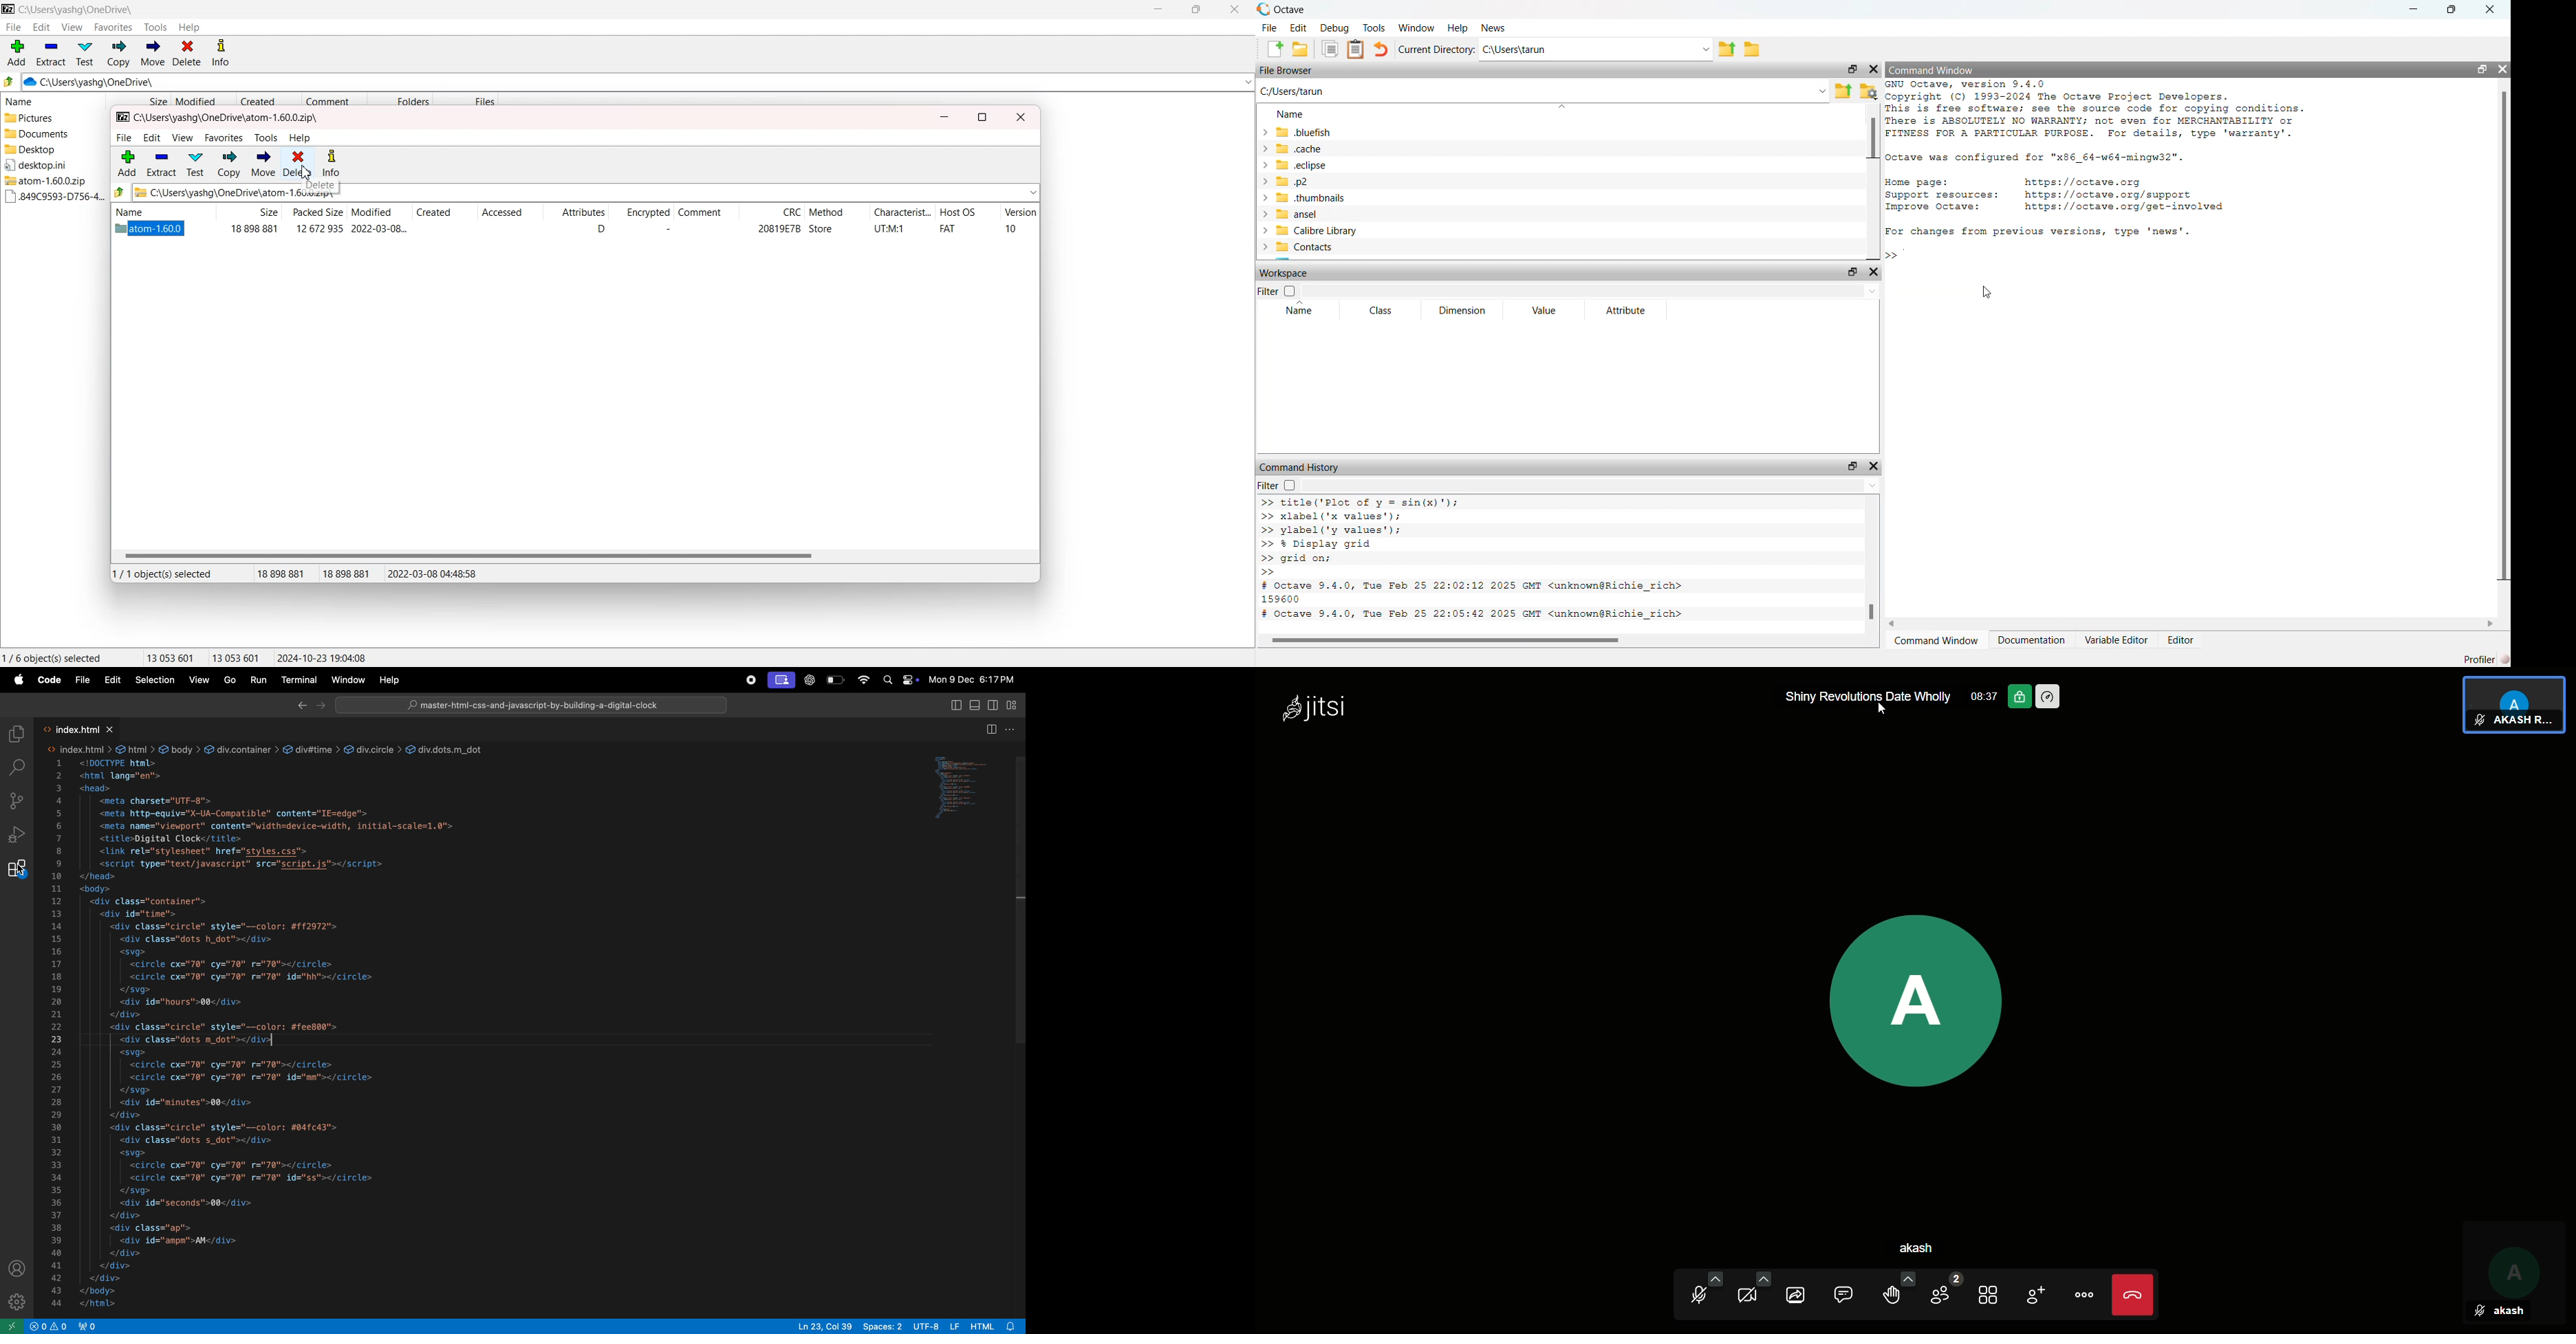 The width and height of the screenshot is (2576, 1344). I want to click on For changes from previous versions, type 'news'., so click(2040, 232).